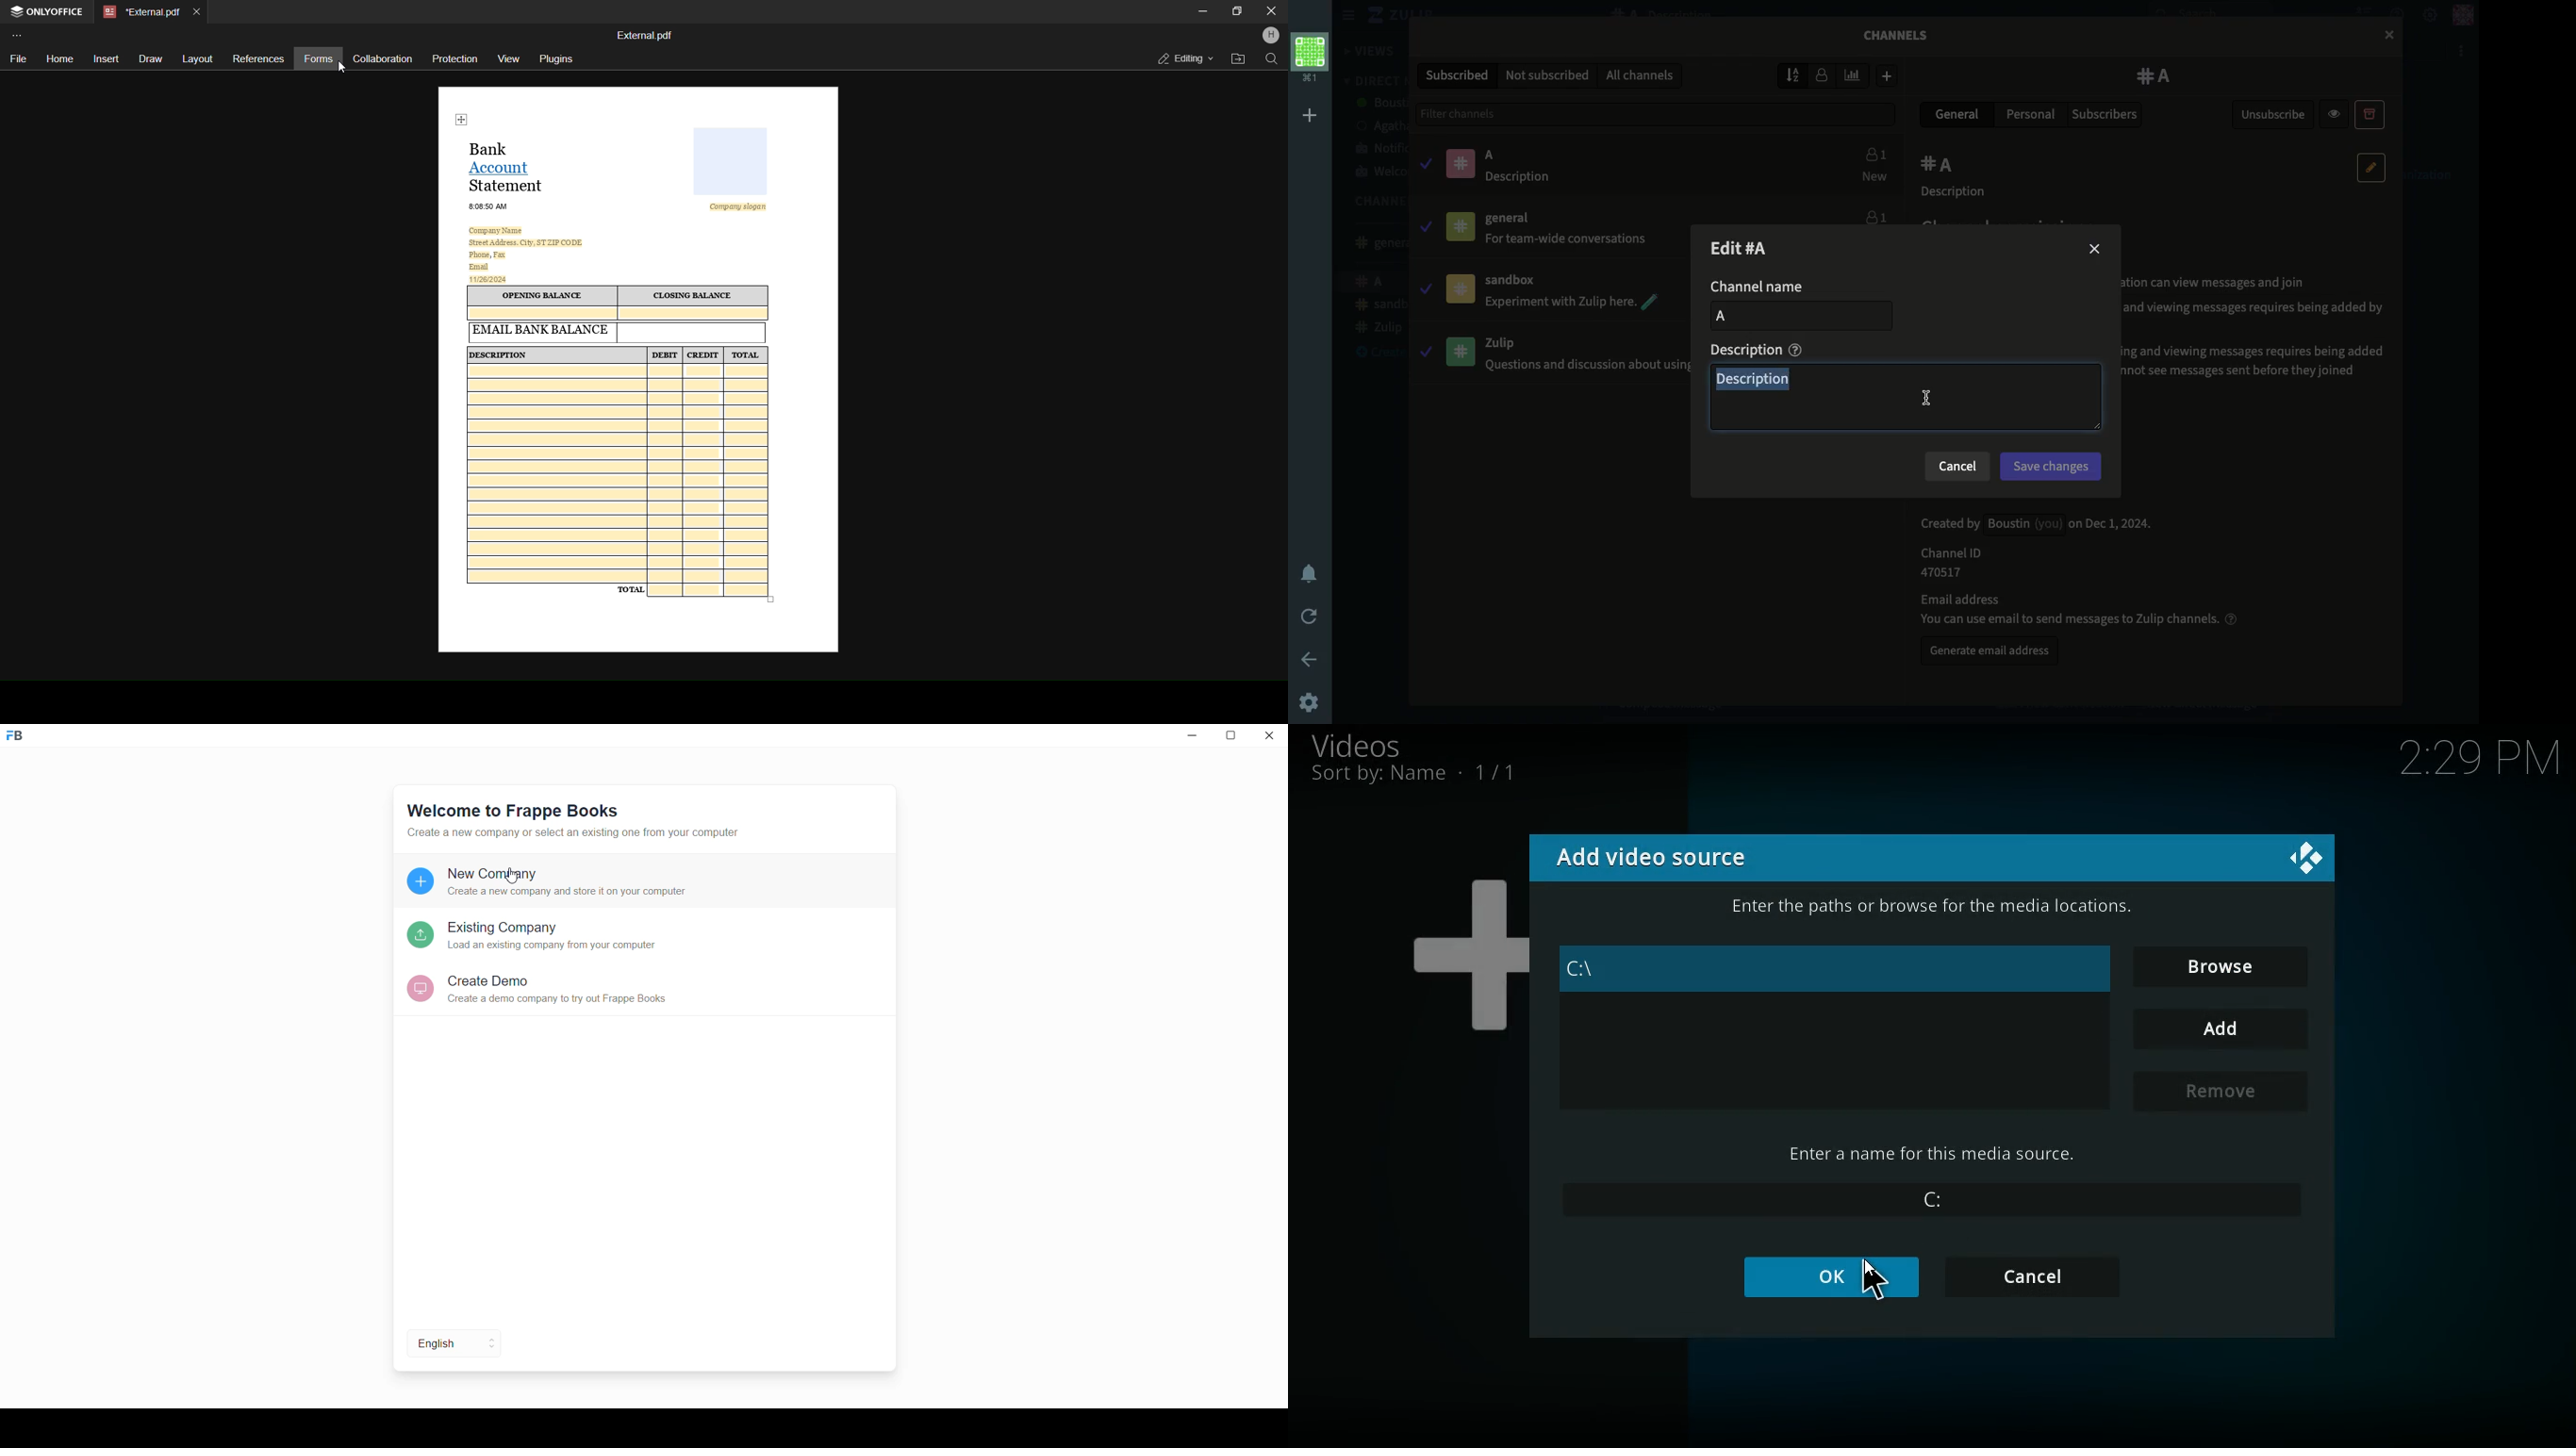  Describe the element at coordinates (1871, 213) in the screenshot. I see `Users` at that location.